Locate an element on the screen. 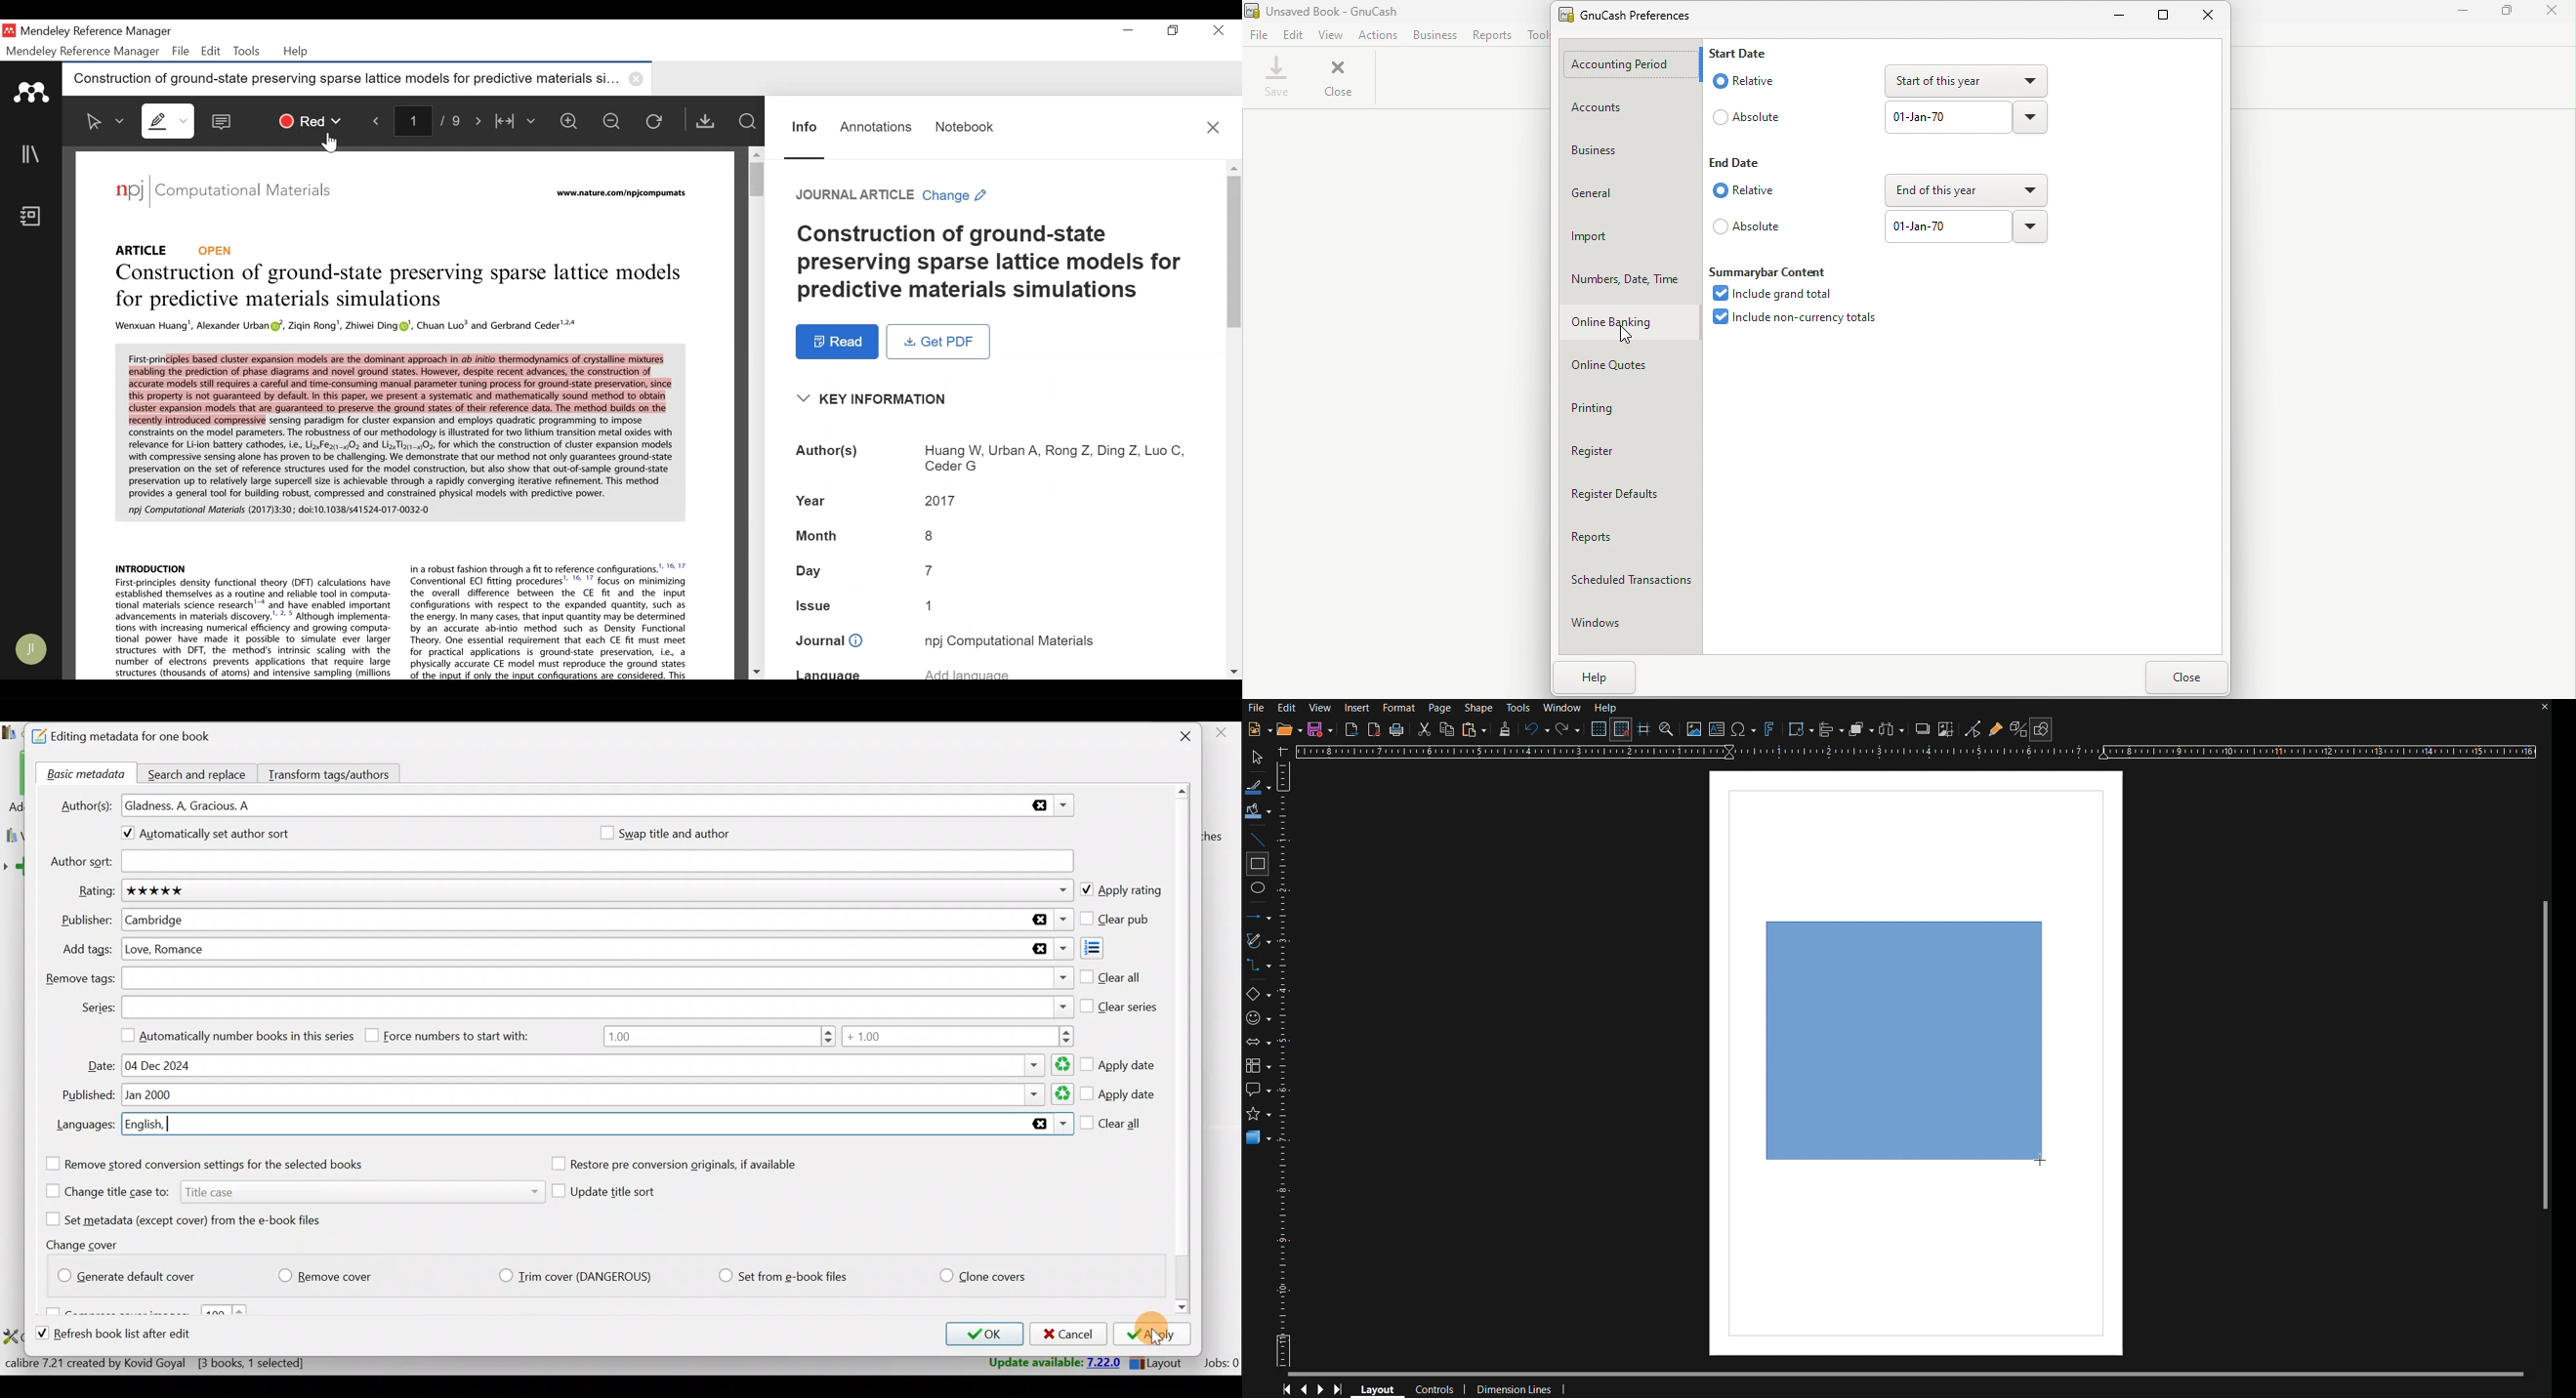 The width and height of the screenshot is (2576, 1400). Vertical Scroll bar is located at coordinates (756, 177).